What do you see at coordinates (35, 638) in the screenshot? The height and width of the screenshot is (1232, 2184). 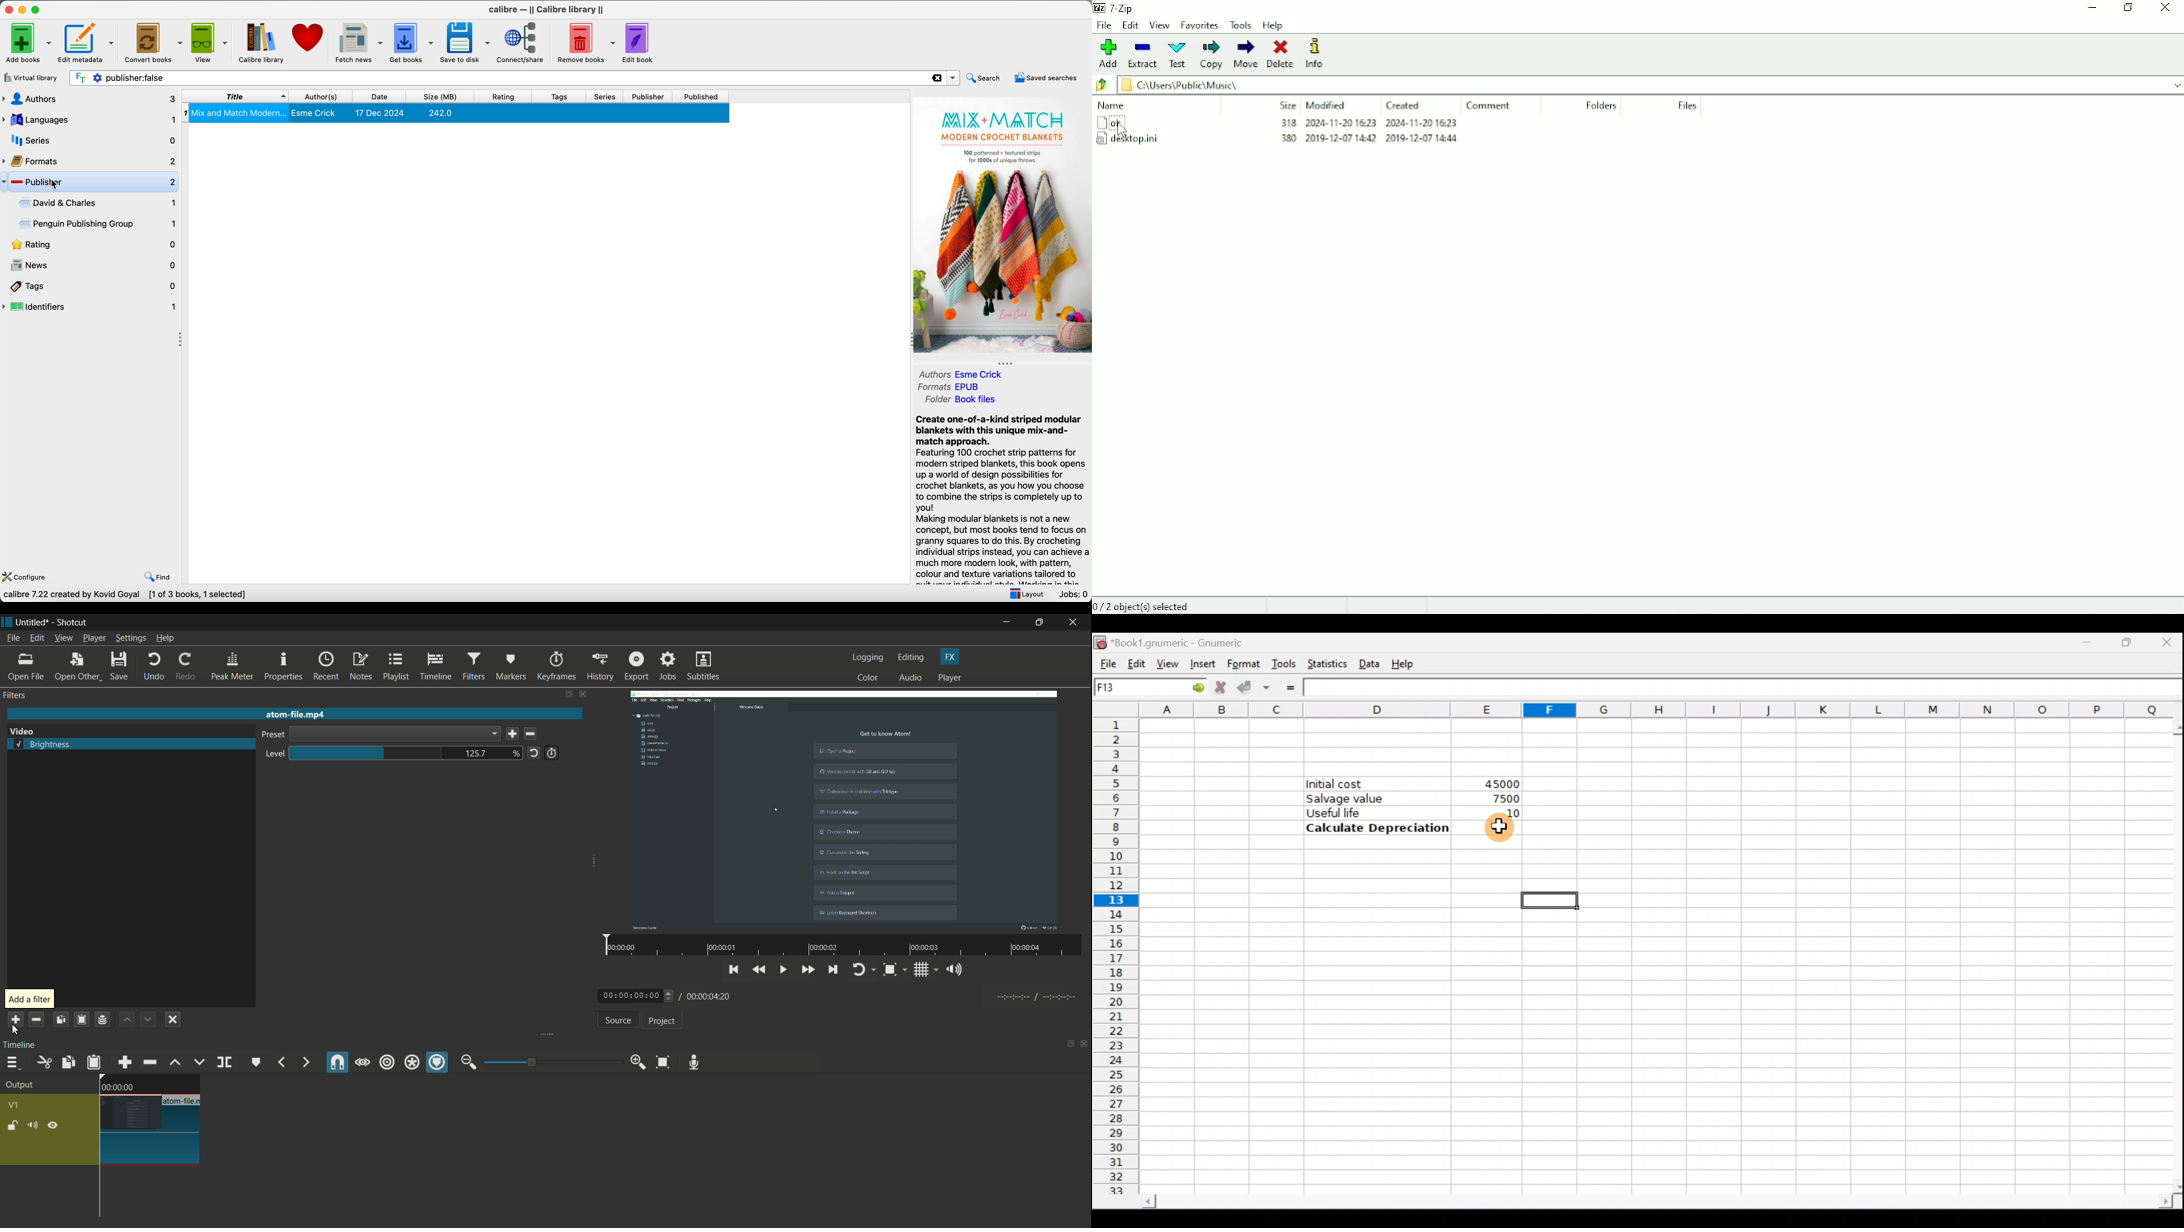 I see `edit menu` at bounding box center [35, 638].